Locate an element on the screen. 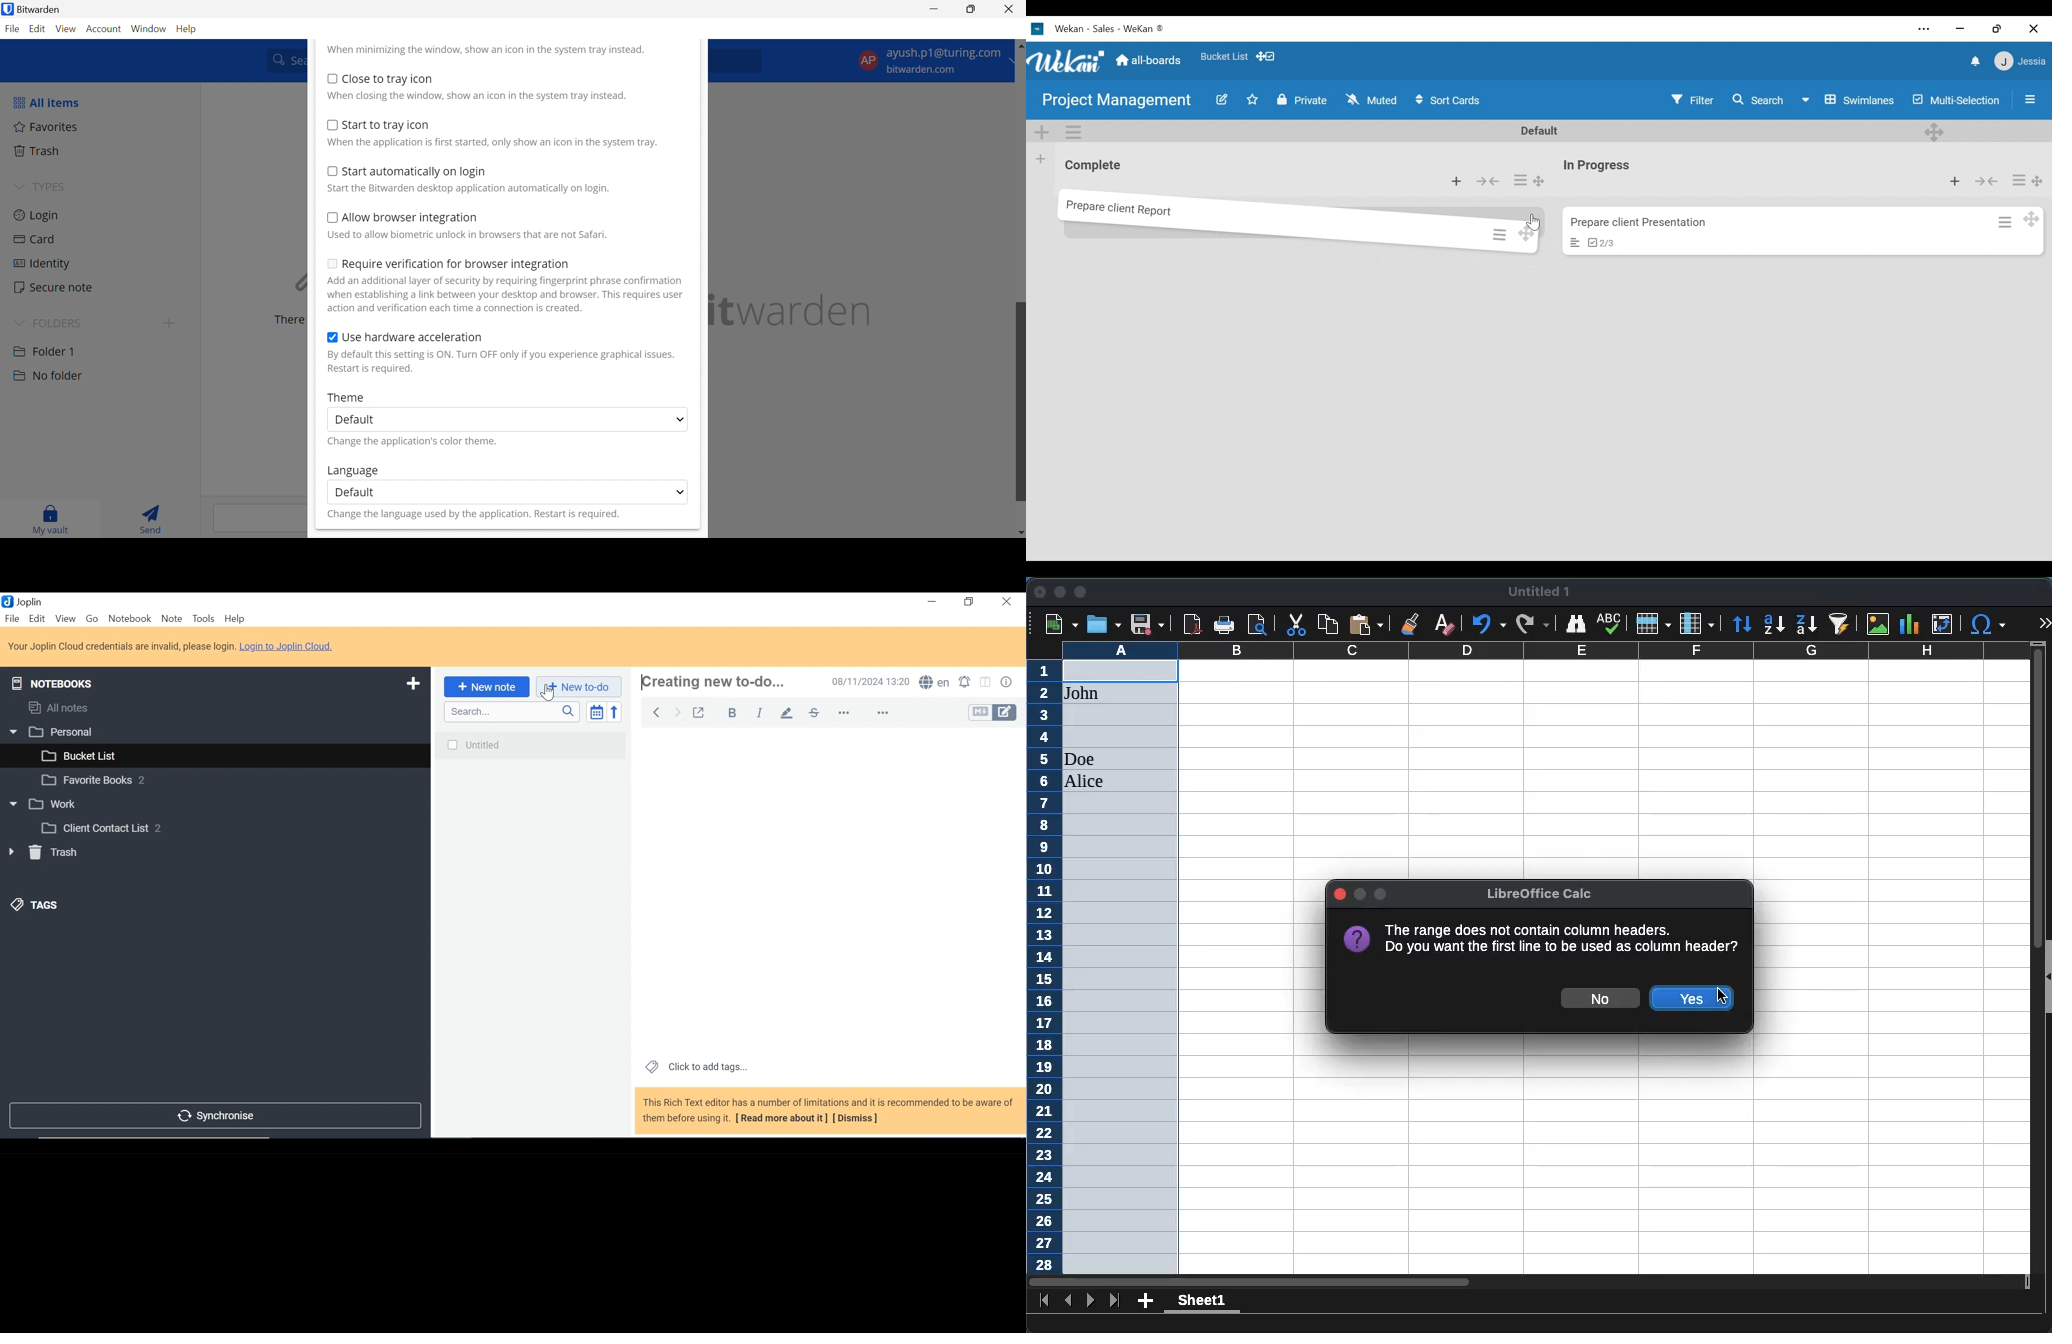  Collapse is located at coordinates (1490, 182).